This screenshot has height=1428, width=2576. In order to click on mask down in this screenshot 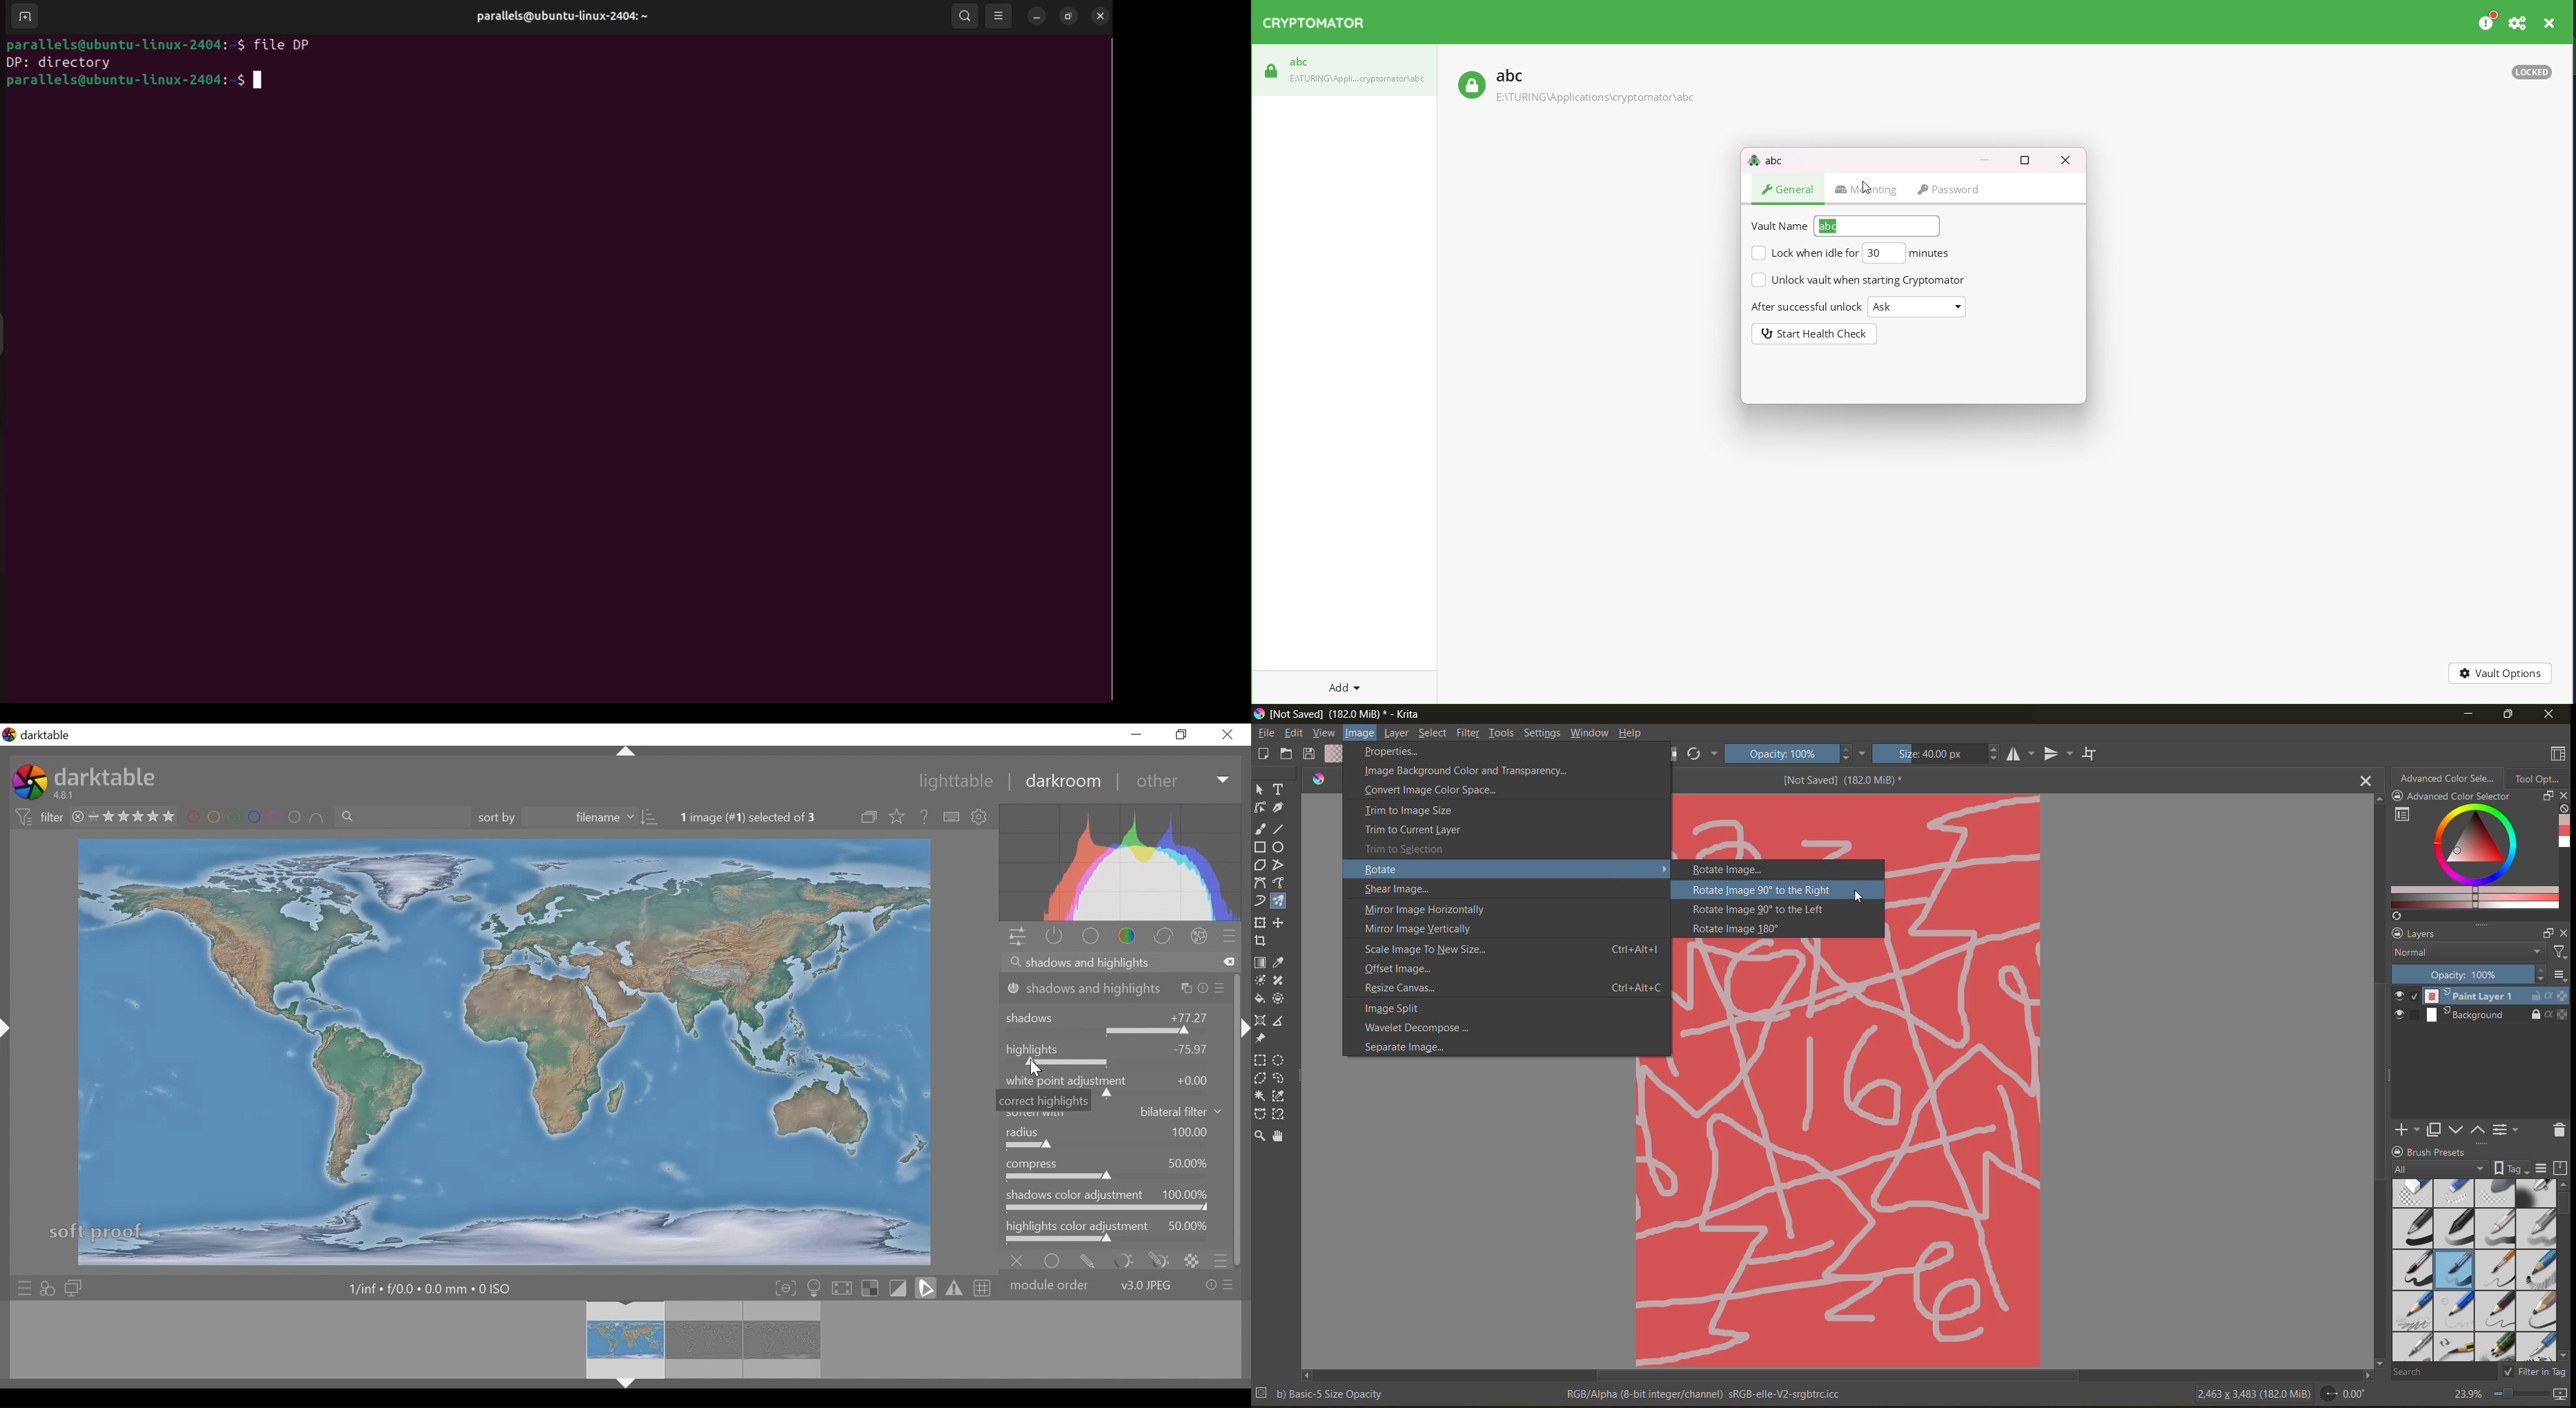, I will do `click(2456, 1130)`.